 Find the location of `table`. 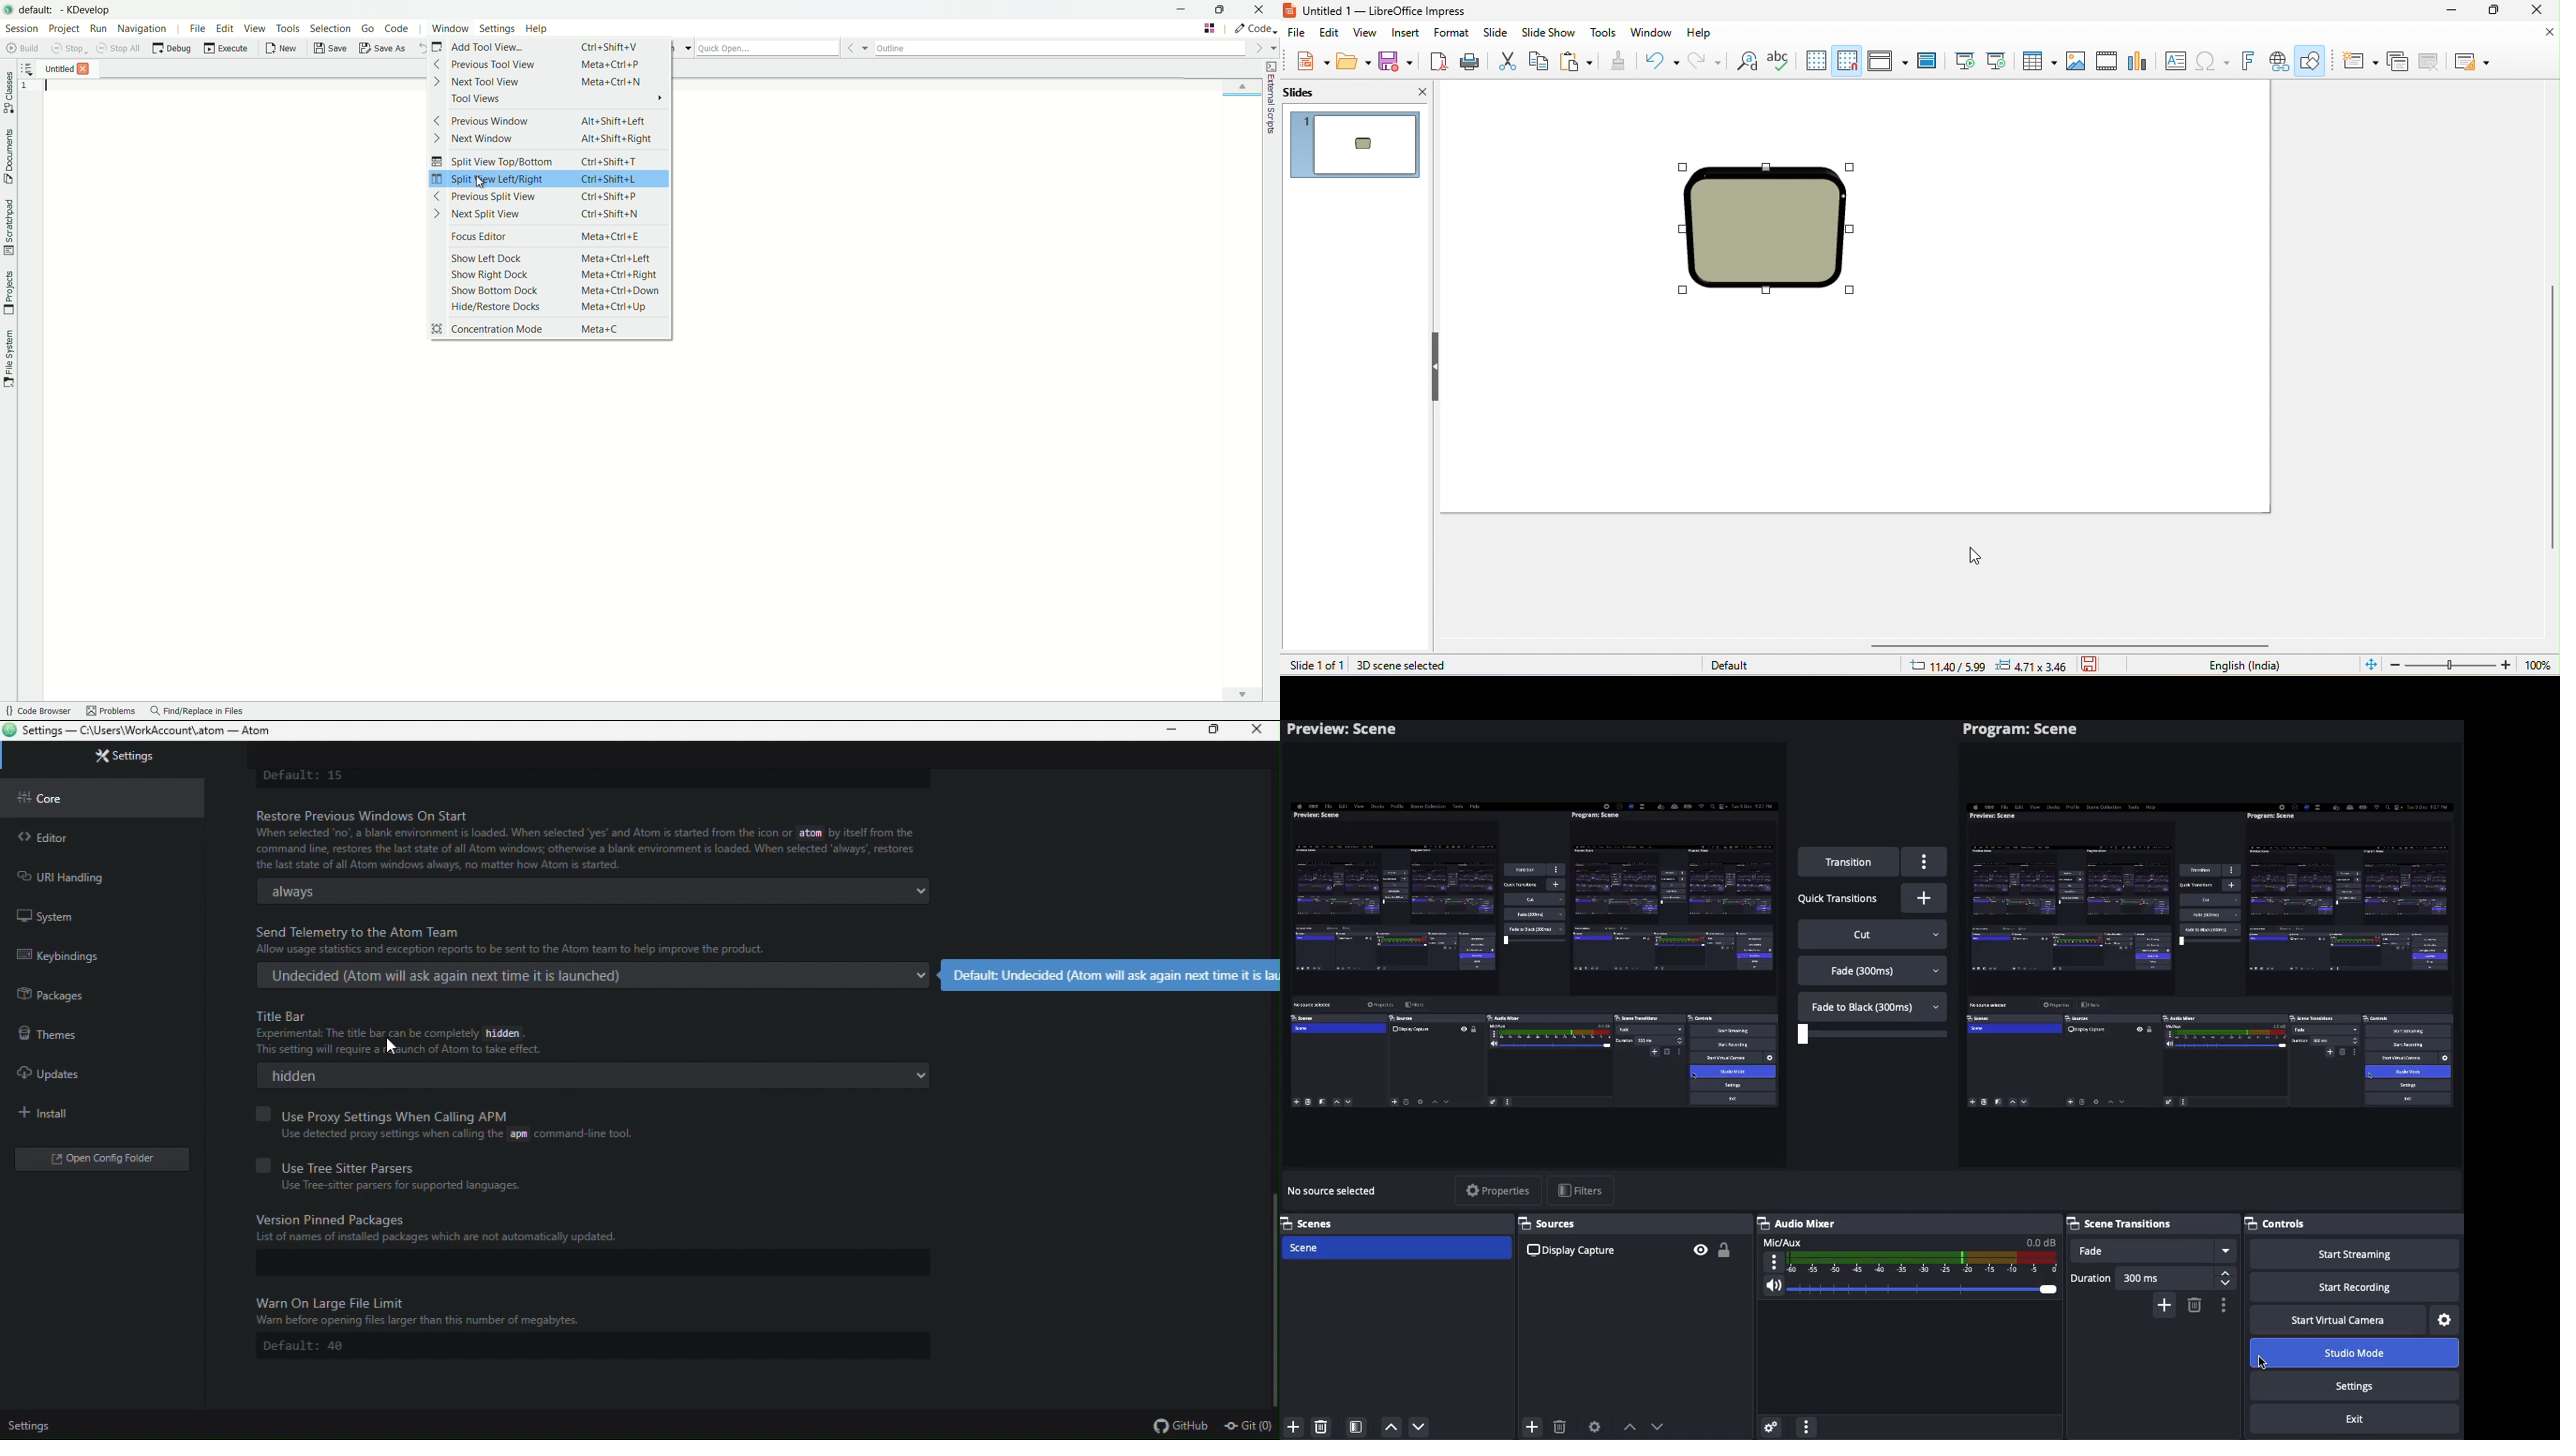

table is located at coordinates (2037, 61).